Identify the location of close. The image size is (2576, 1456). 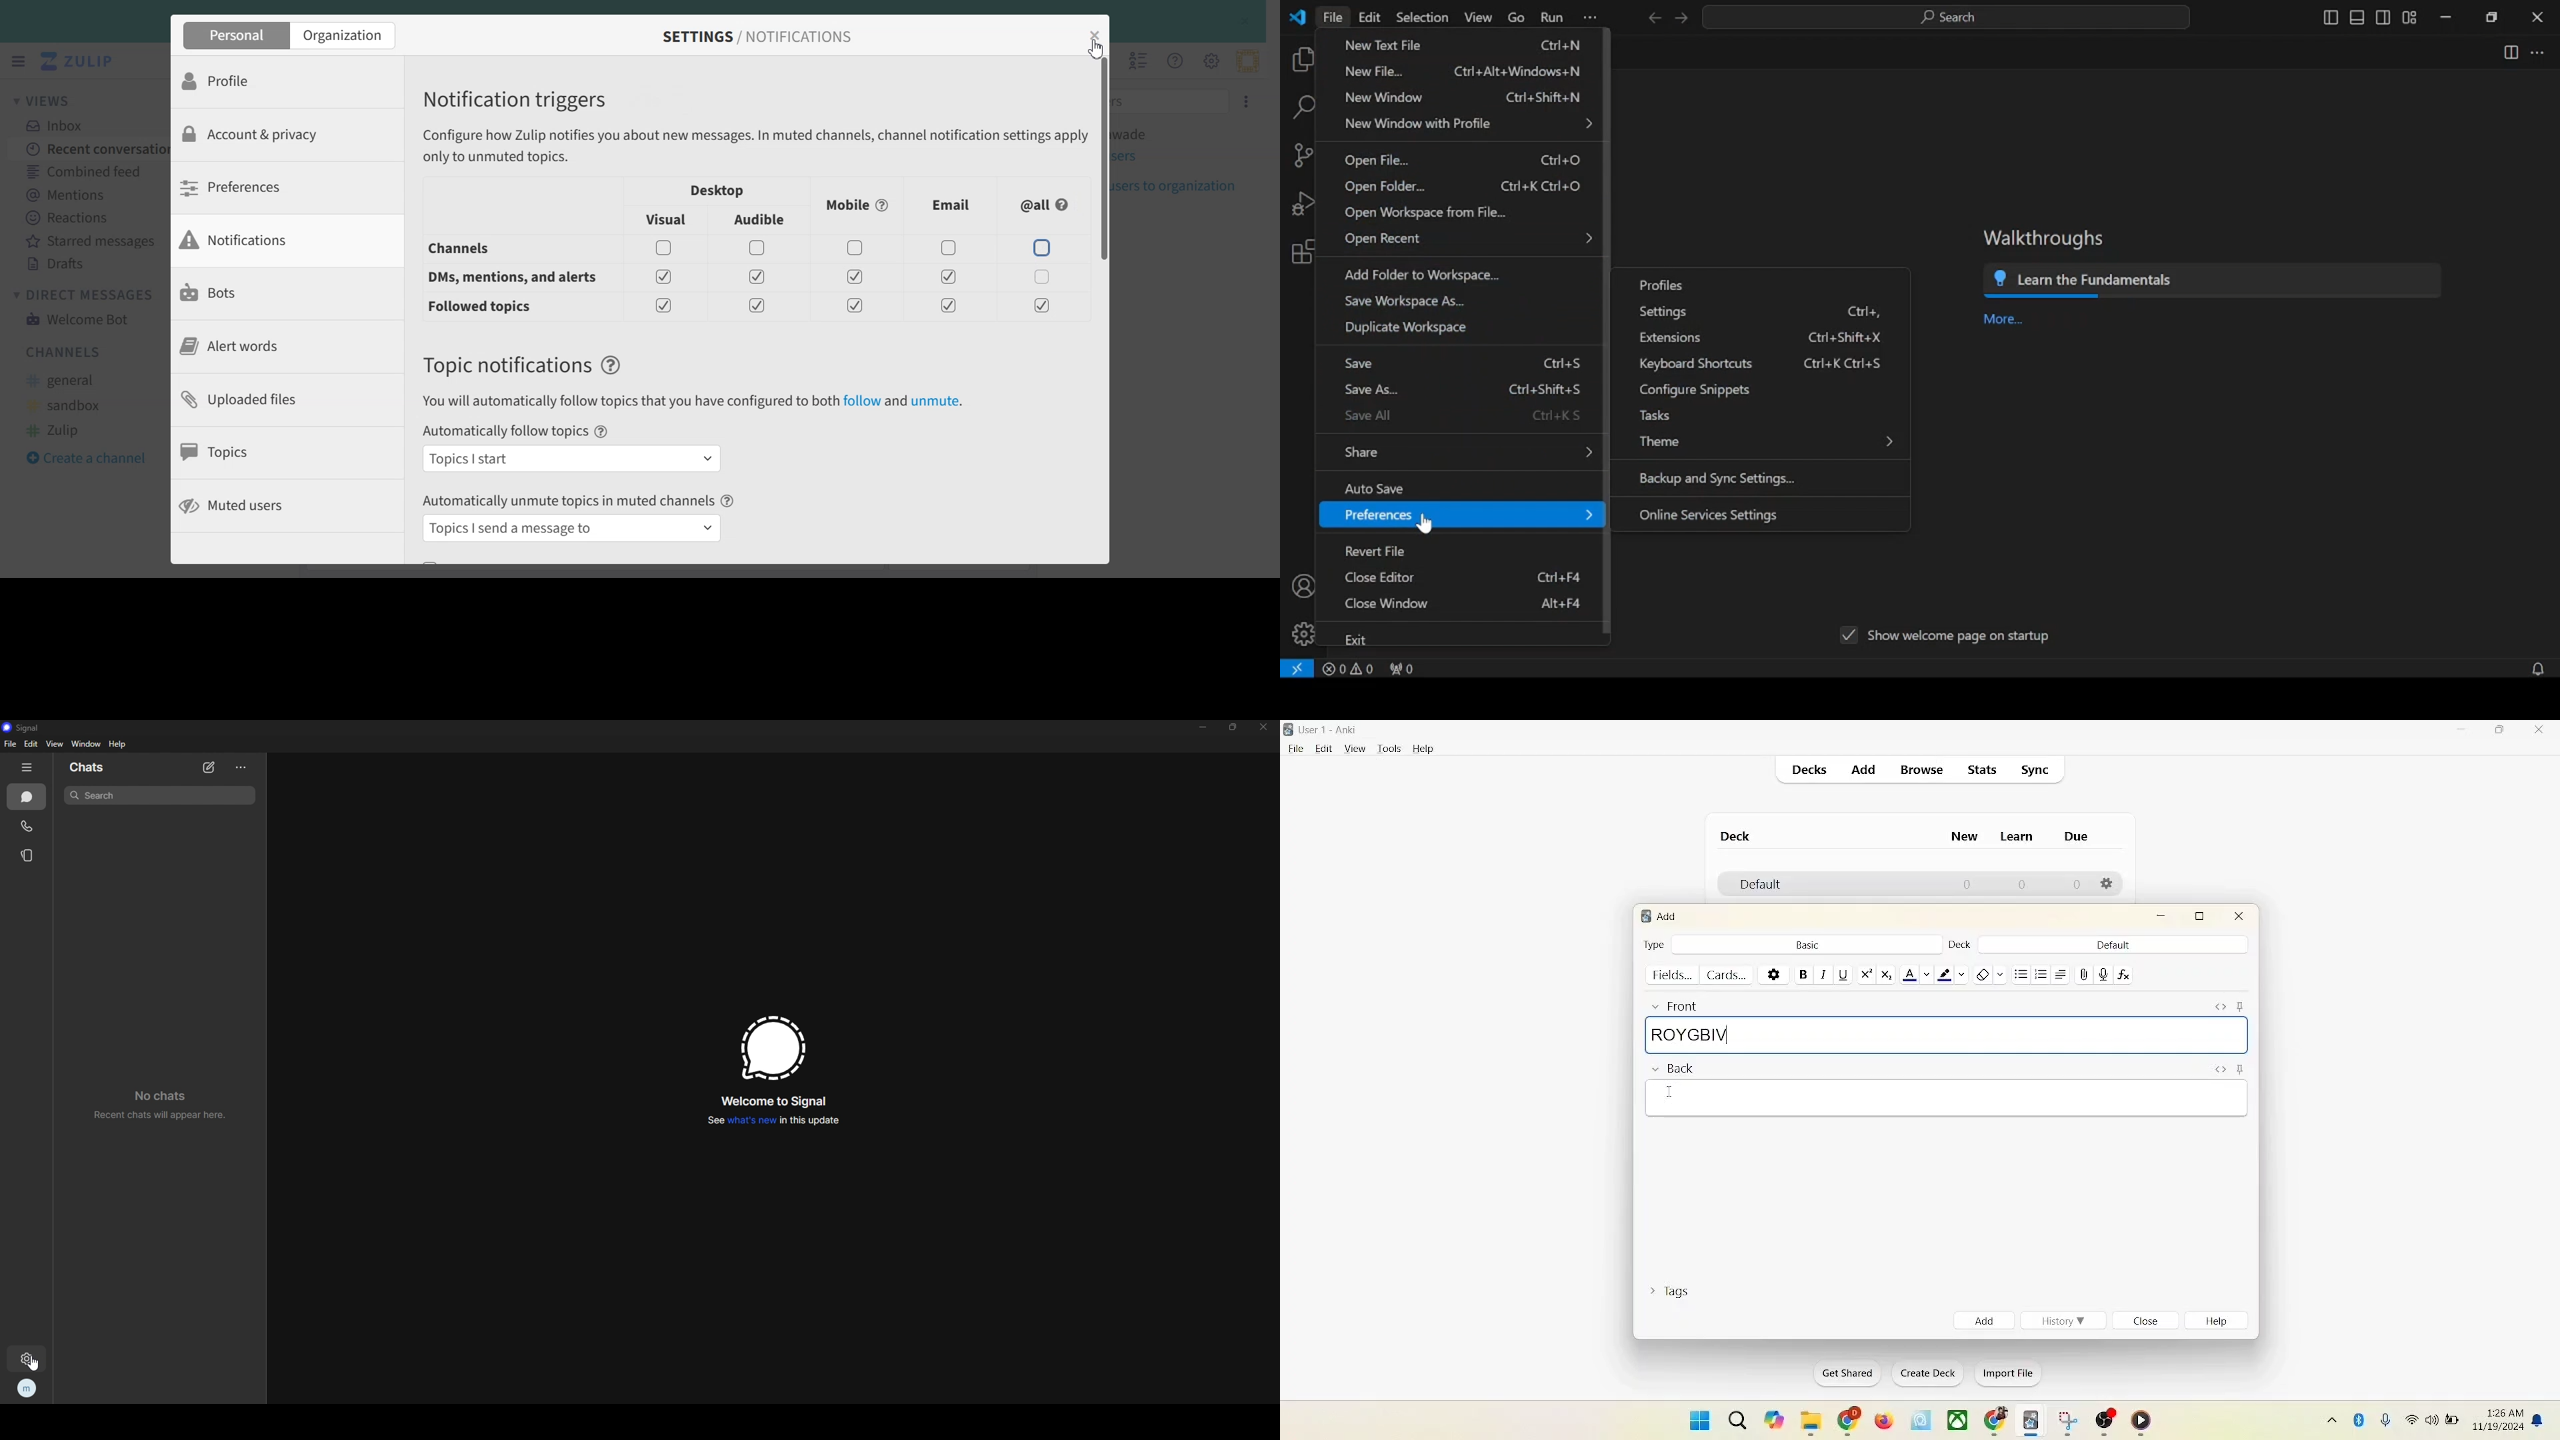
(2240, 919).